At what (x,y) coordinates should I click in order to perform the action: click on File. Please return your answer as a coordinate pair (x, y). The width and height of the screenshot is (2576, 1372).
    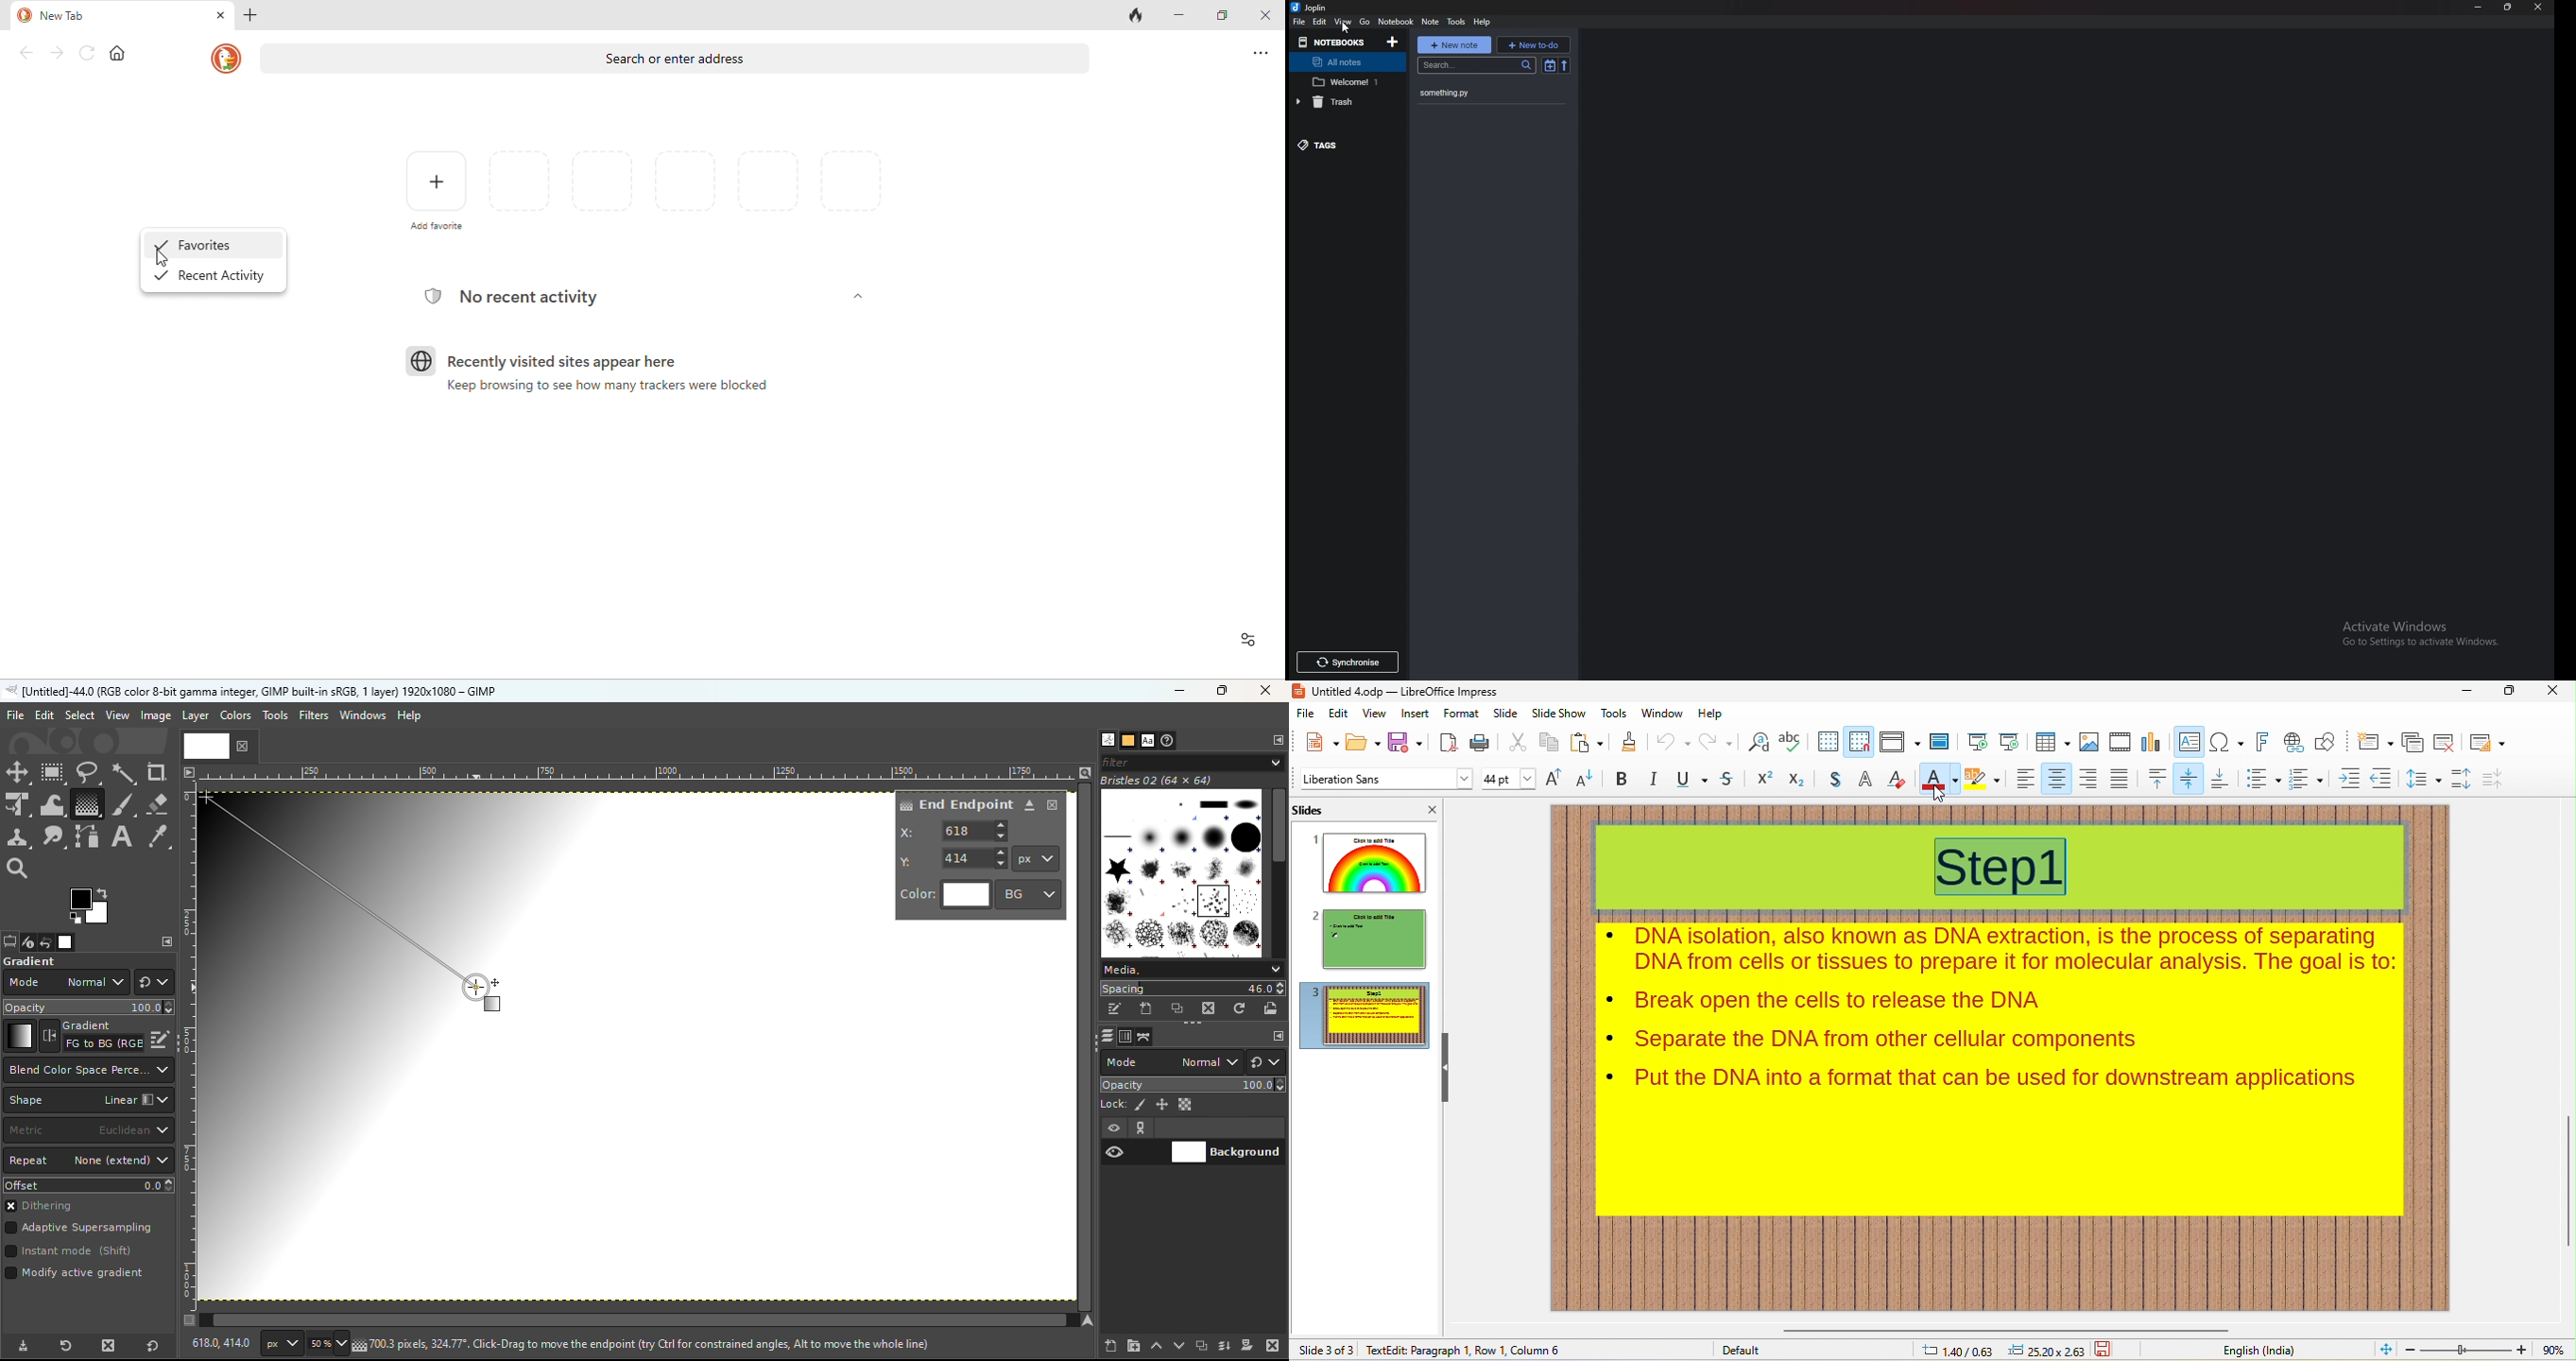
    Looking at the image, I should click on (15, 715).